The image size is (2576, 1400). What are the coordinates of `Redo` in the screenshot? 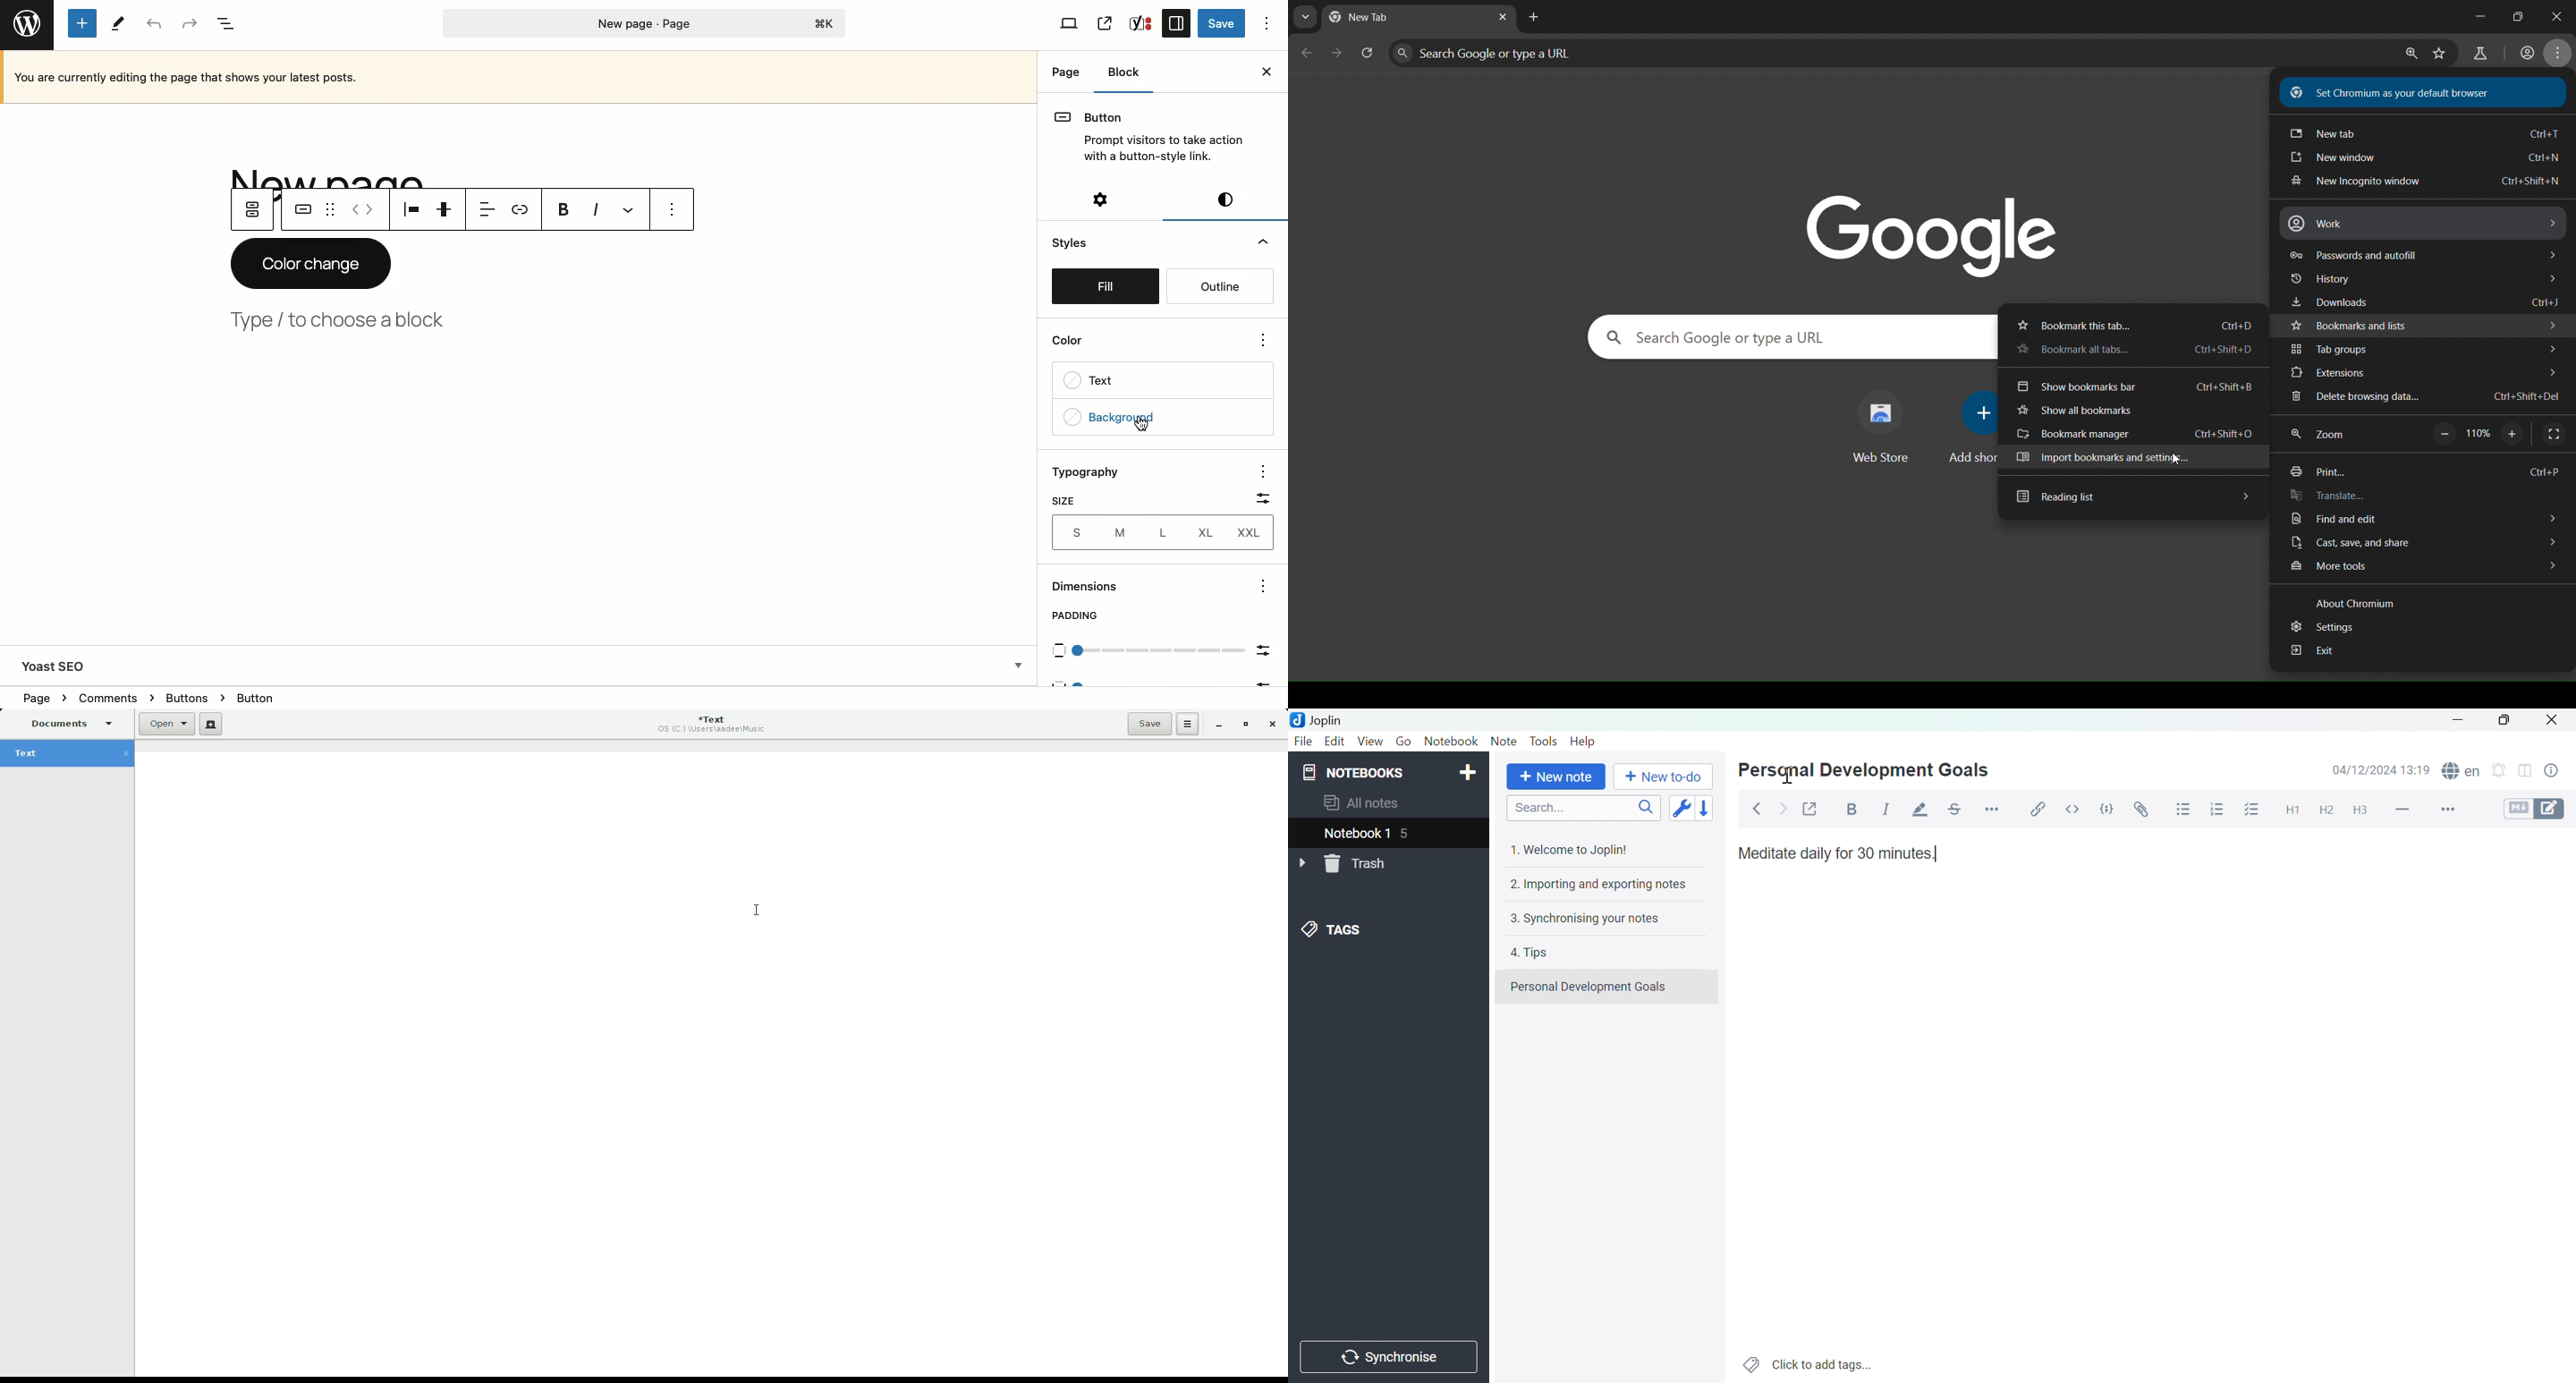 It's located at (188, 24).